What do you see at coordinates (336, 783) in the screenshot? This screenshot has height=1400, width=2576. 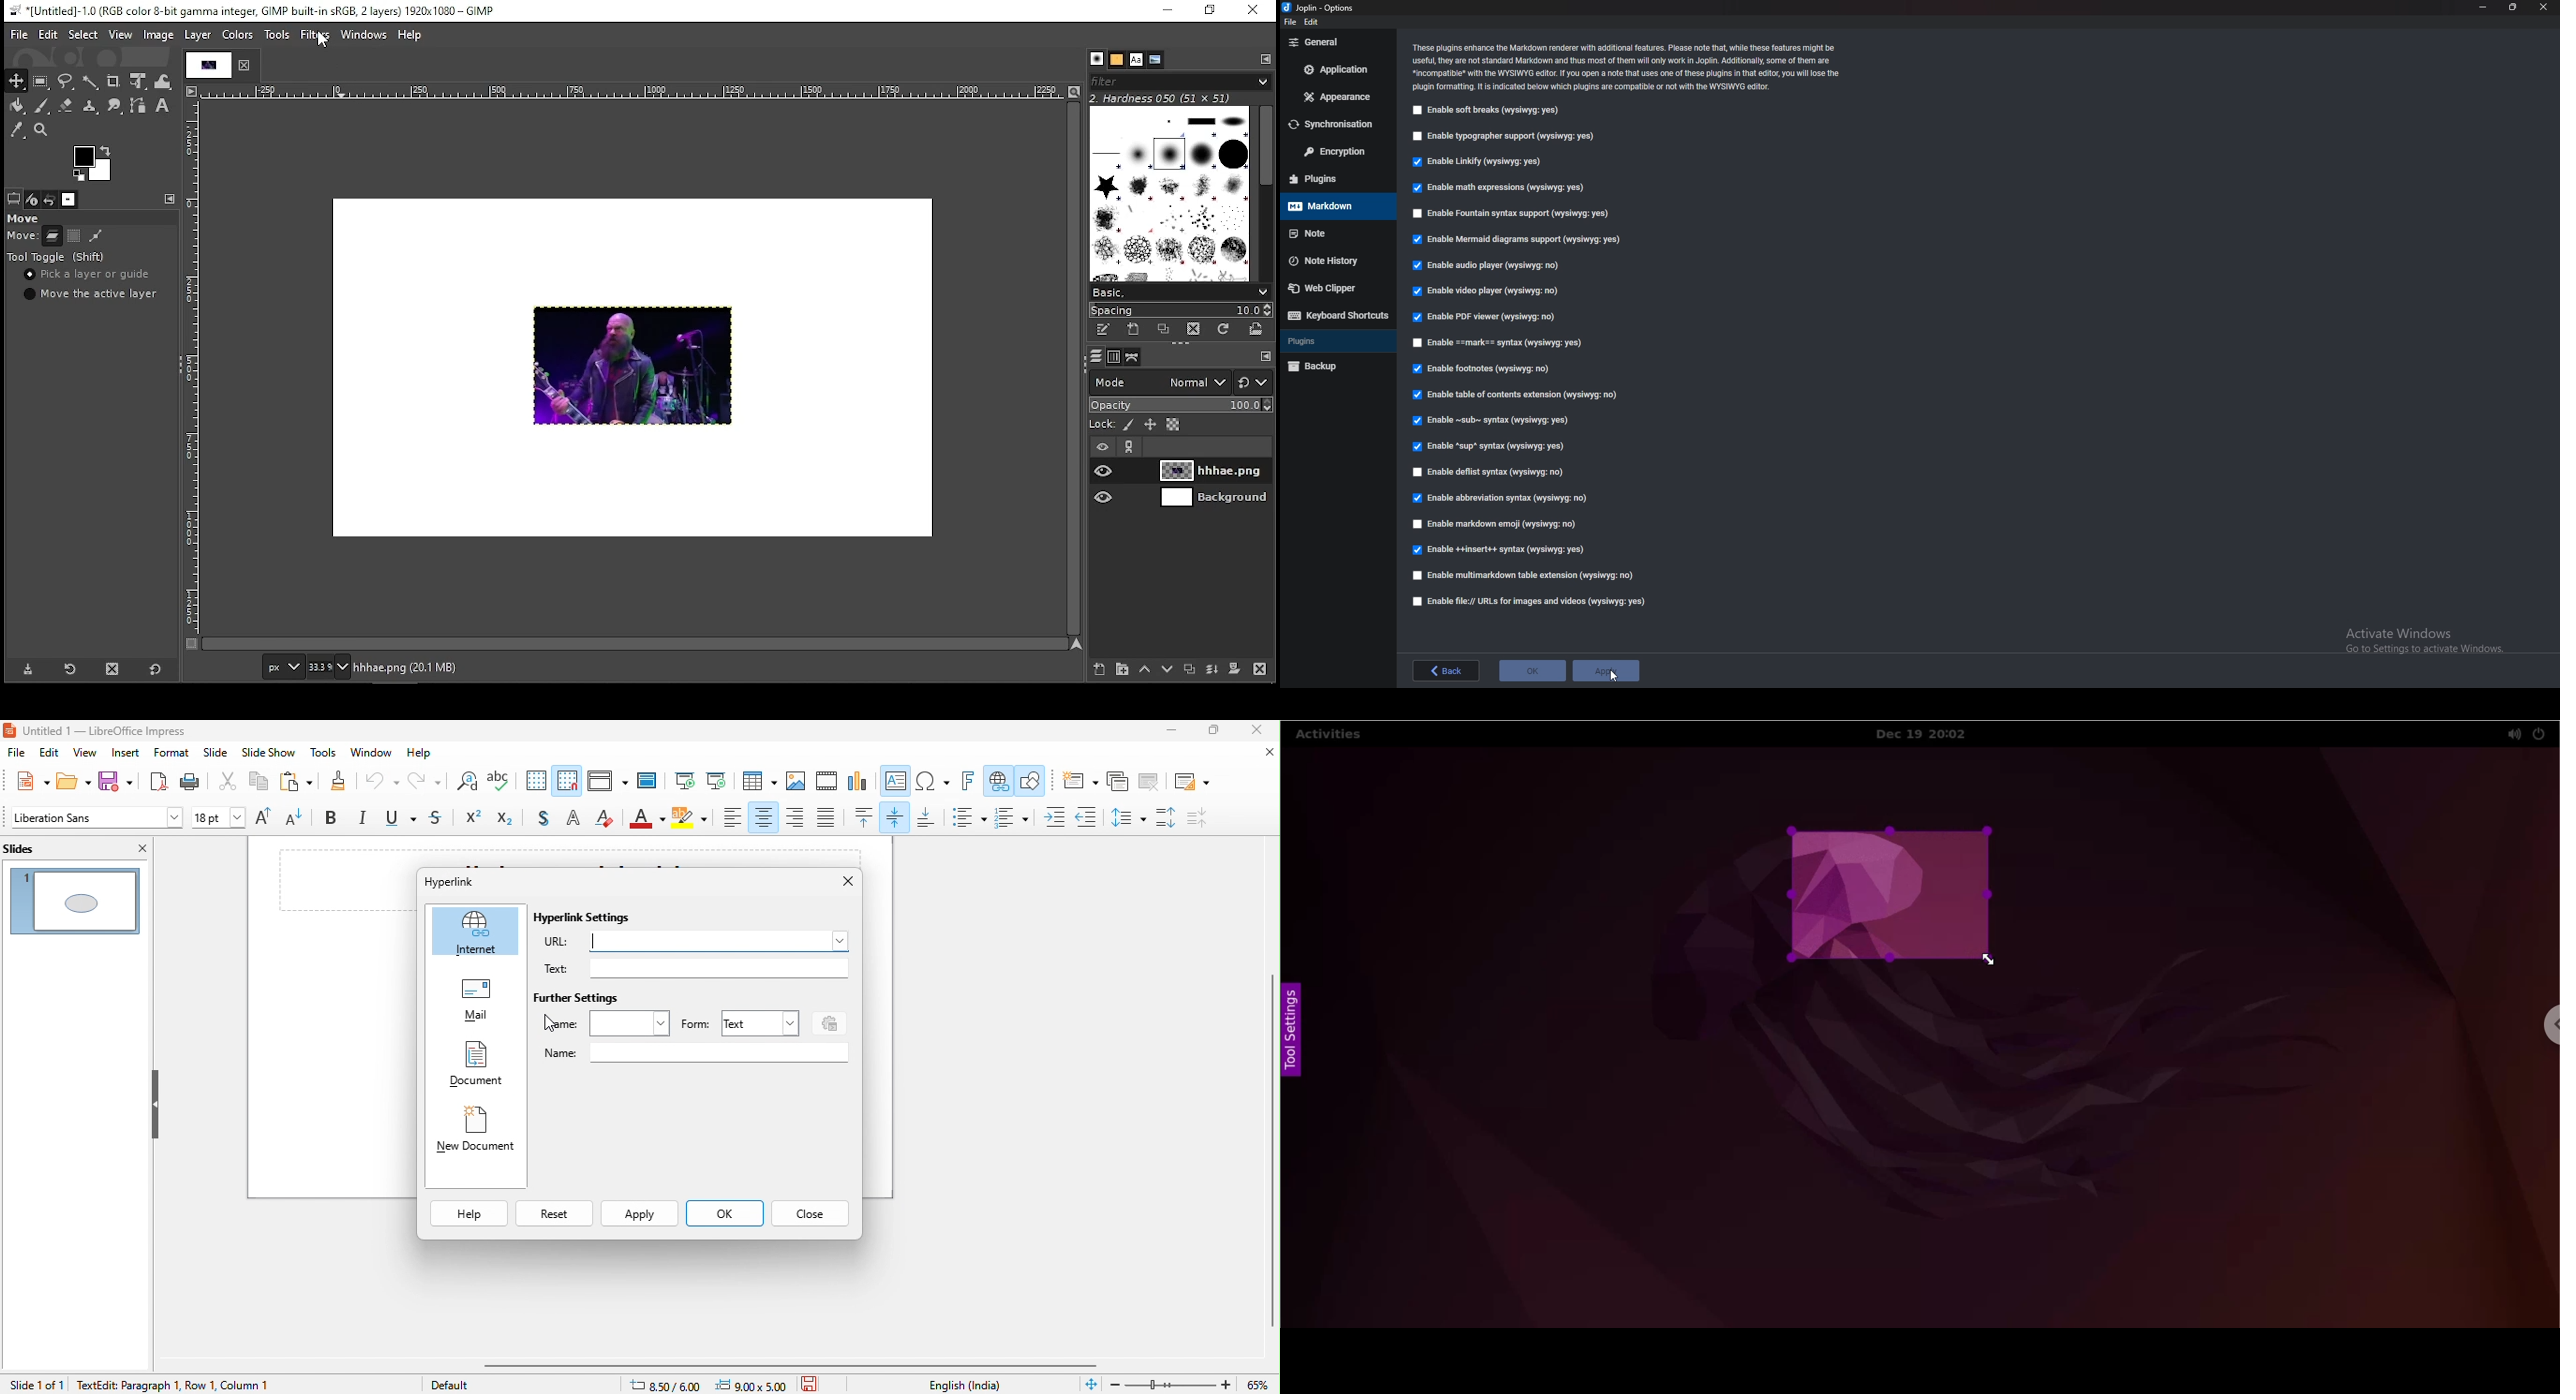 I see `clone formatting ` at bounding box center [336, 783].